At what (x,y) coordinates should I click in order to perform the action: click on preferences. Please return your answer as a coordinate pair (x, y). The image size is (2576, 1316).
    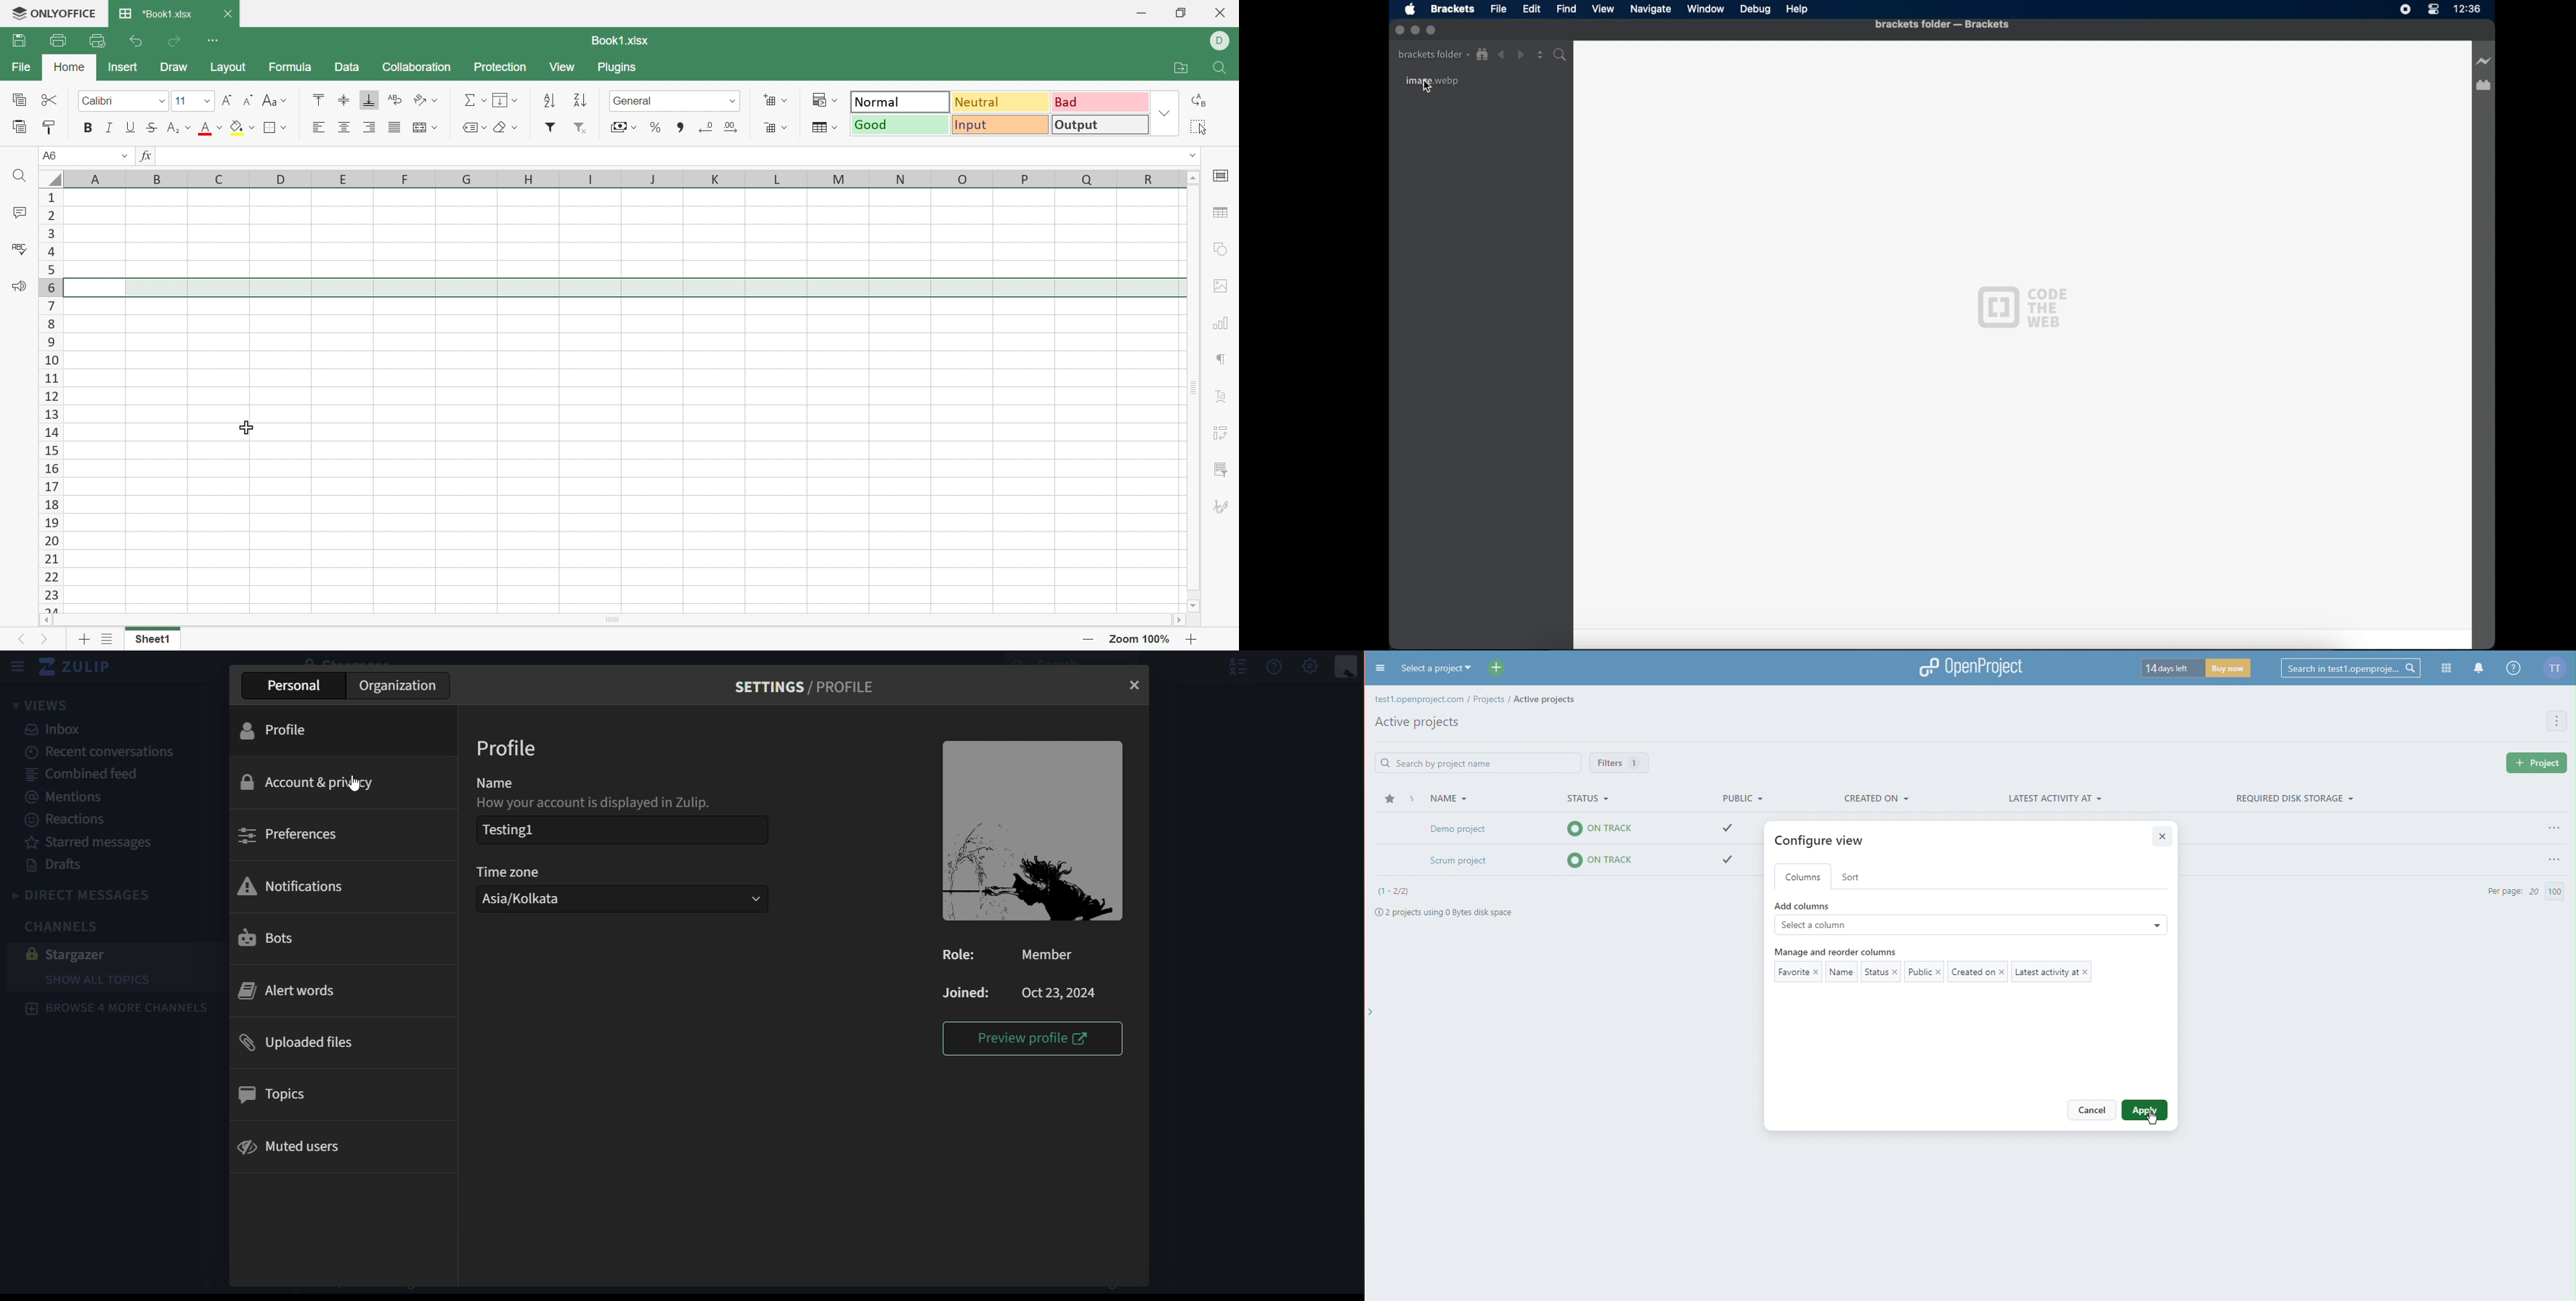
    Looking at the image, I should click on (292, 836).